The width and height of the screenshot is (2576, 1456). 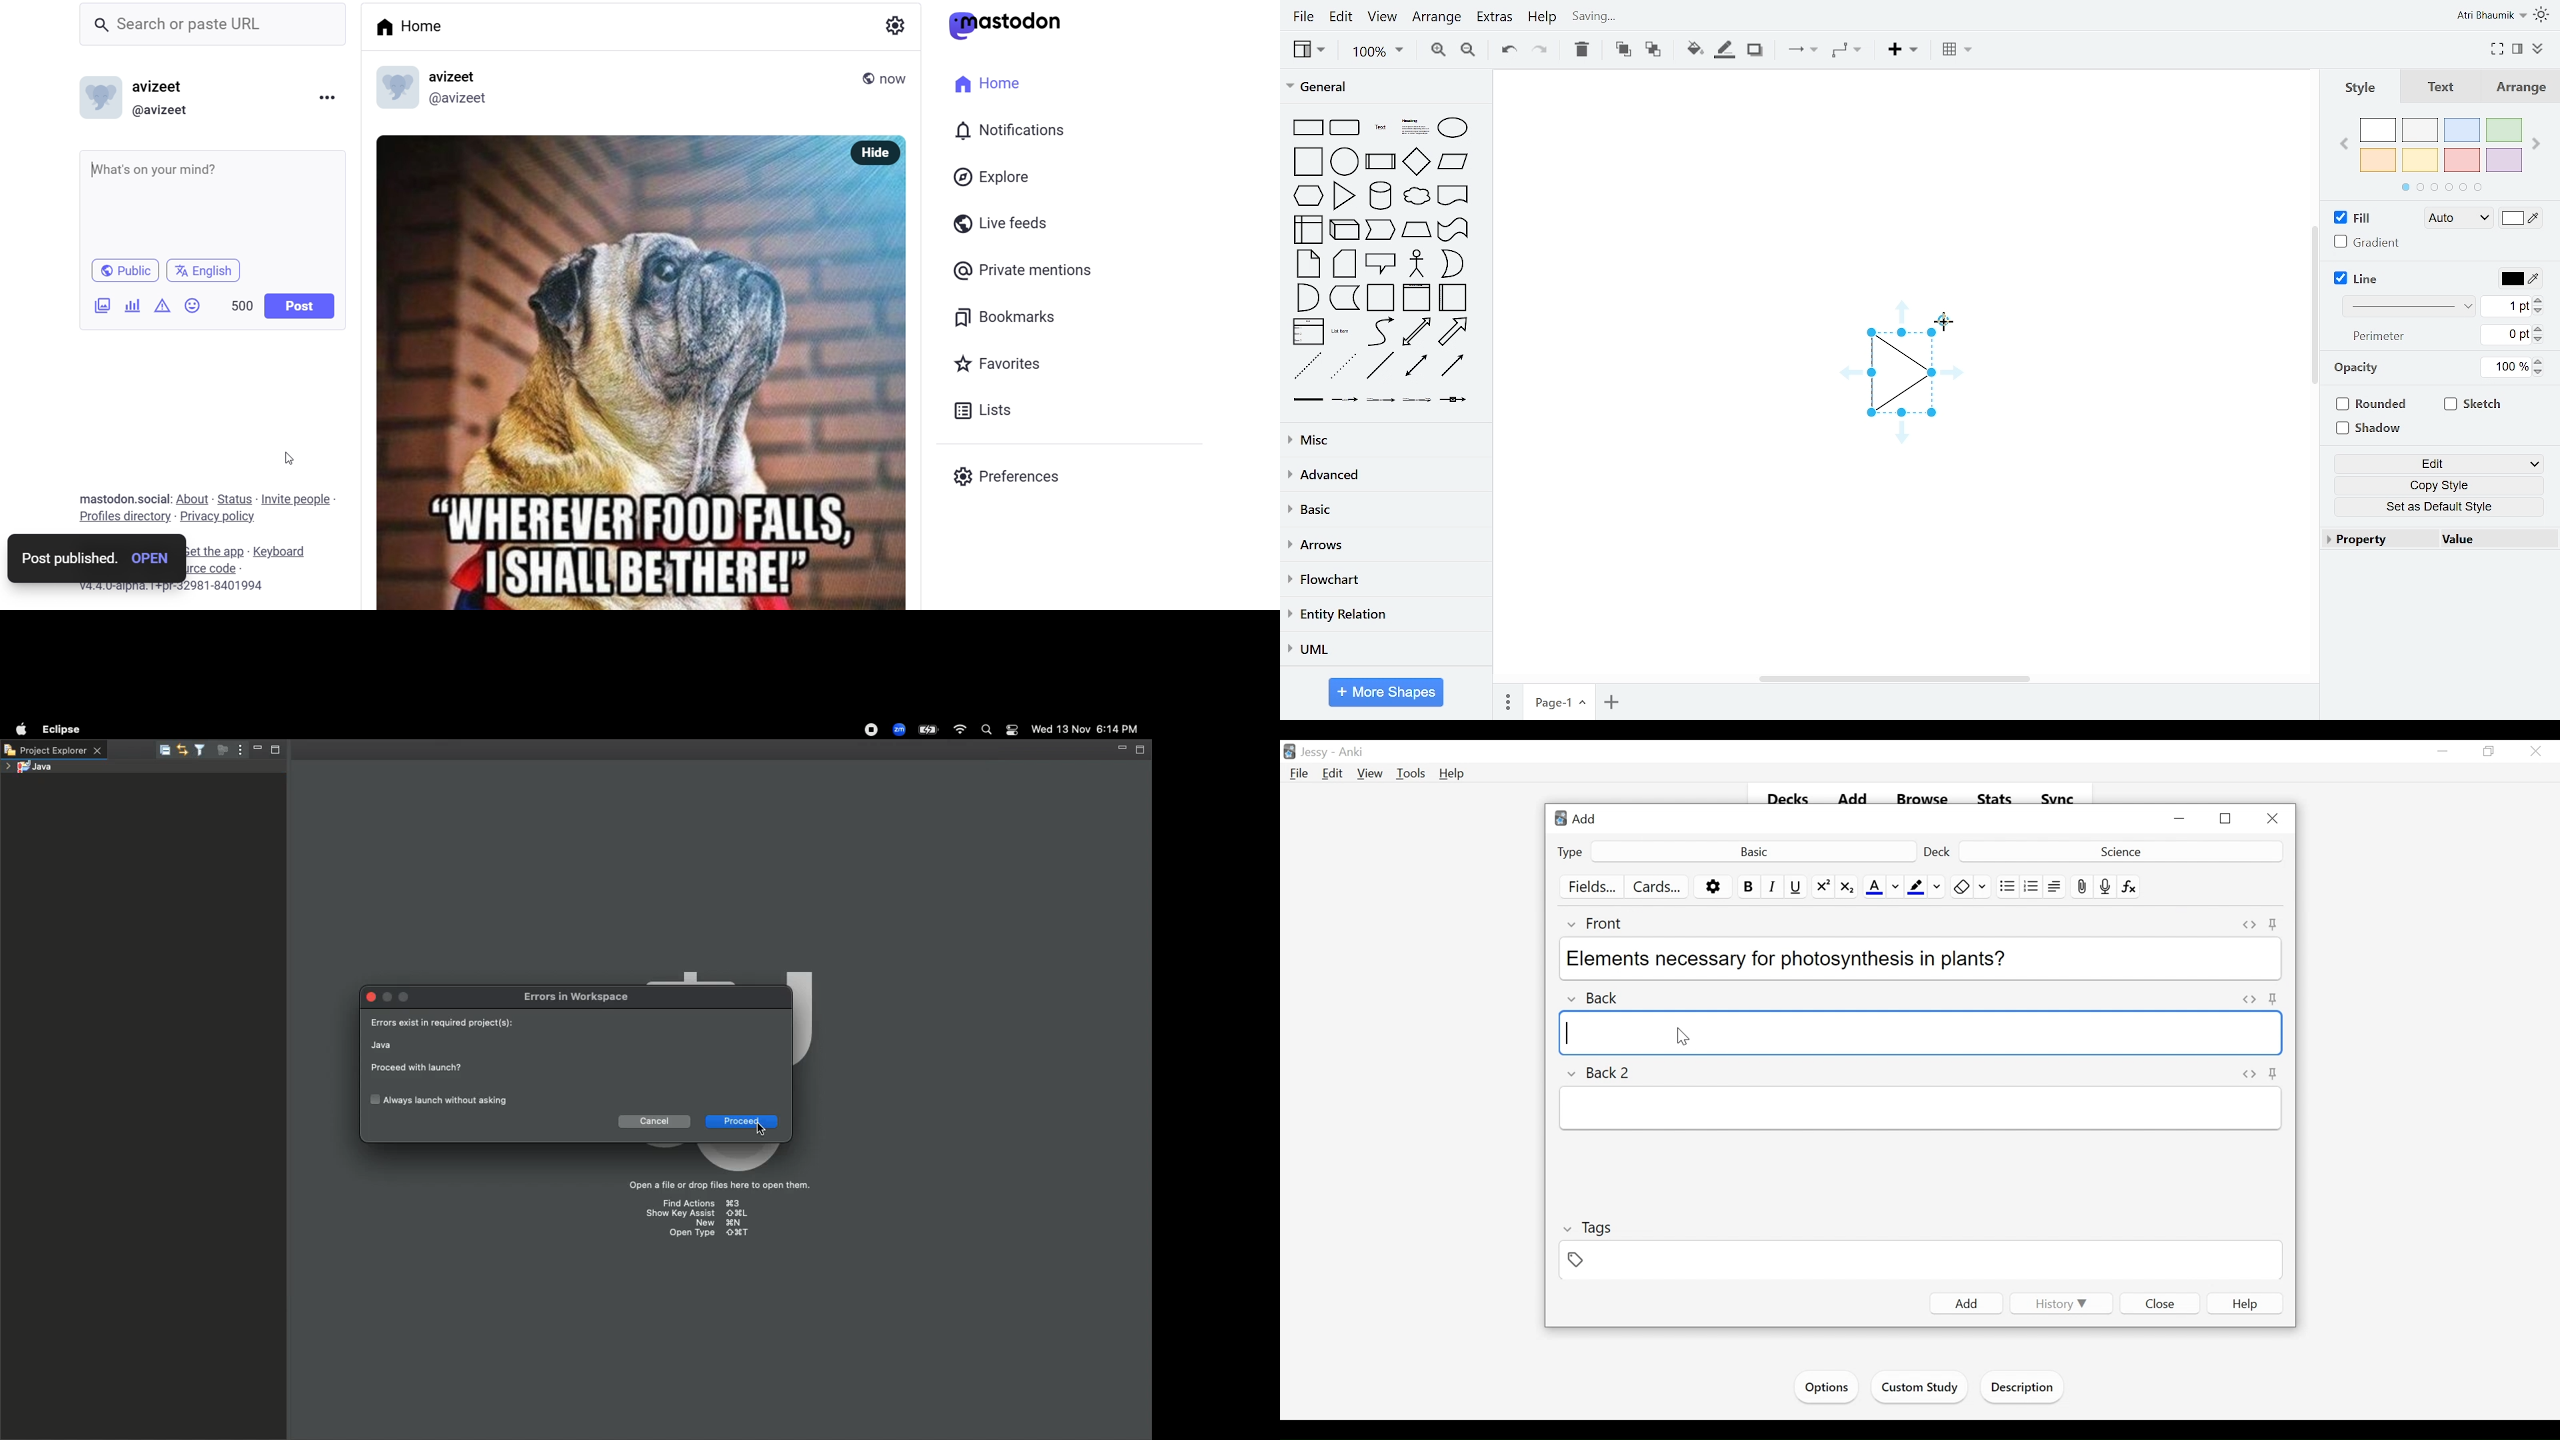 What do you see at coordinates (2503, 368) in the screenshot?
I see `current opacity` at bounding box center [2503, 368].